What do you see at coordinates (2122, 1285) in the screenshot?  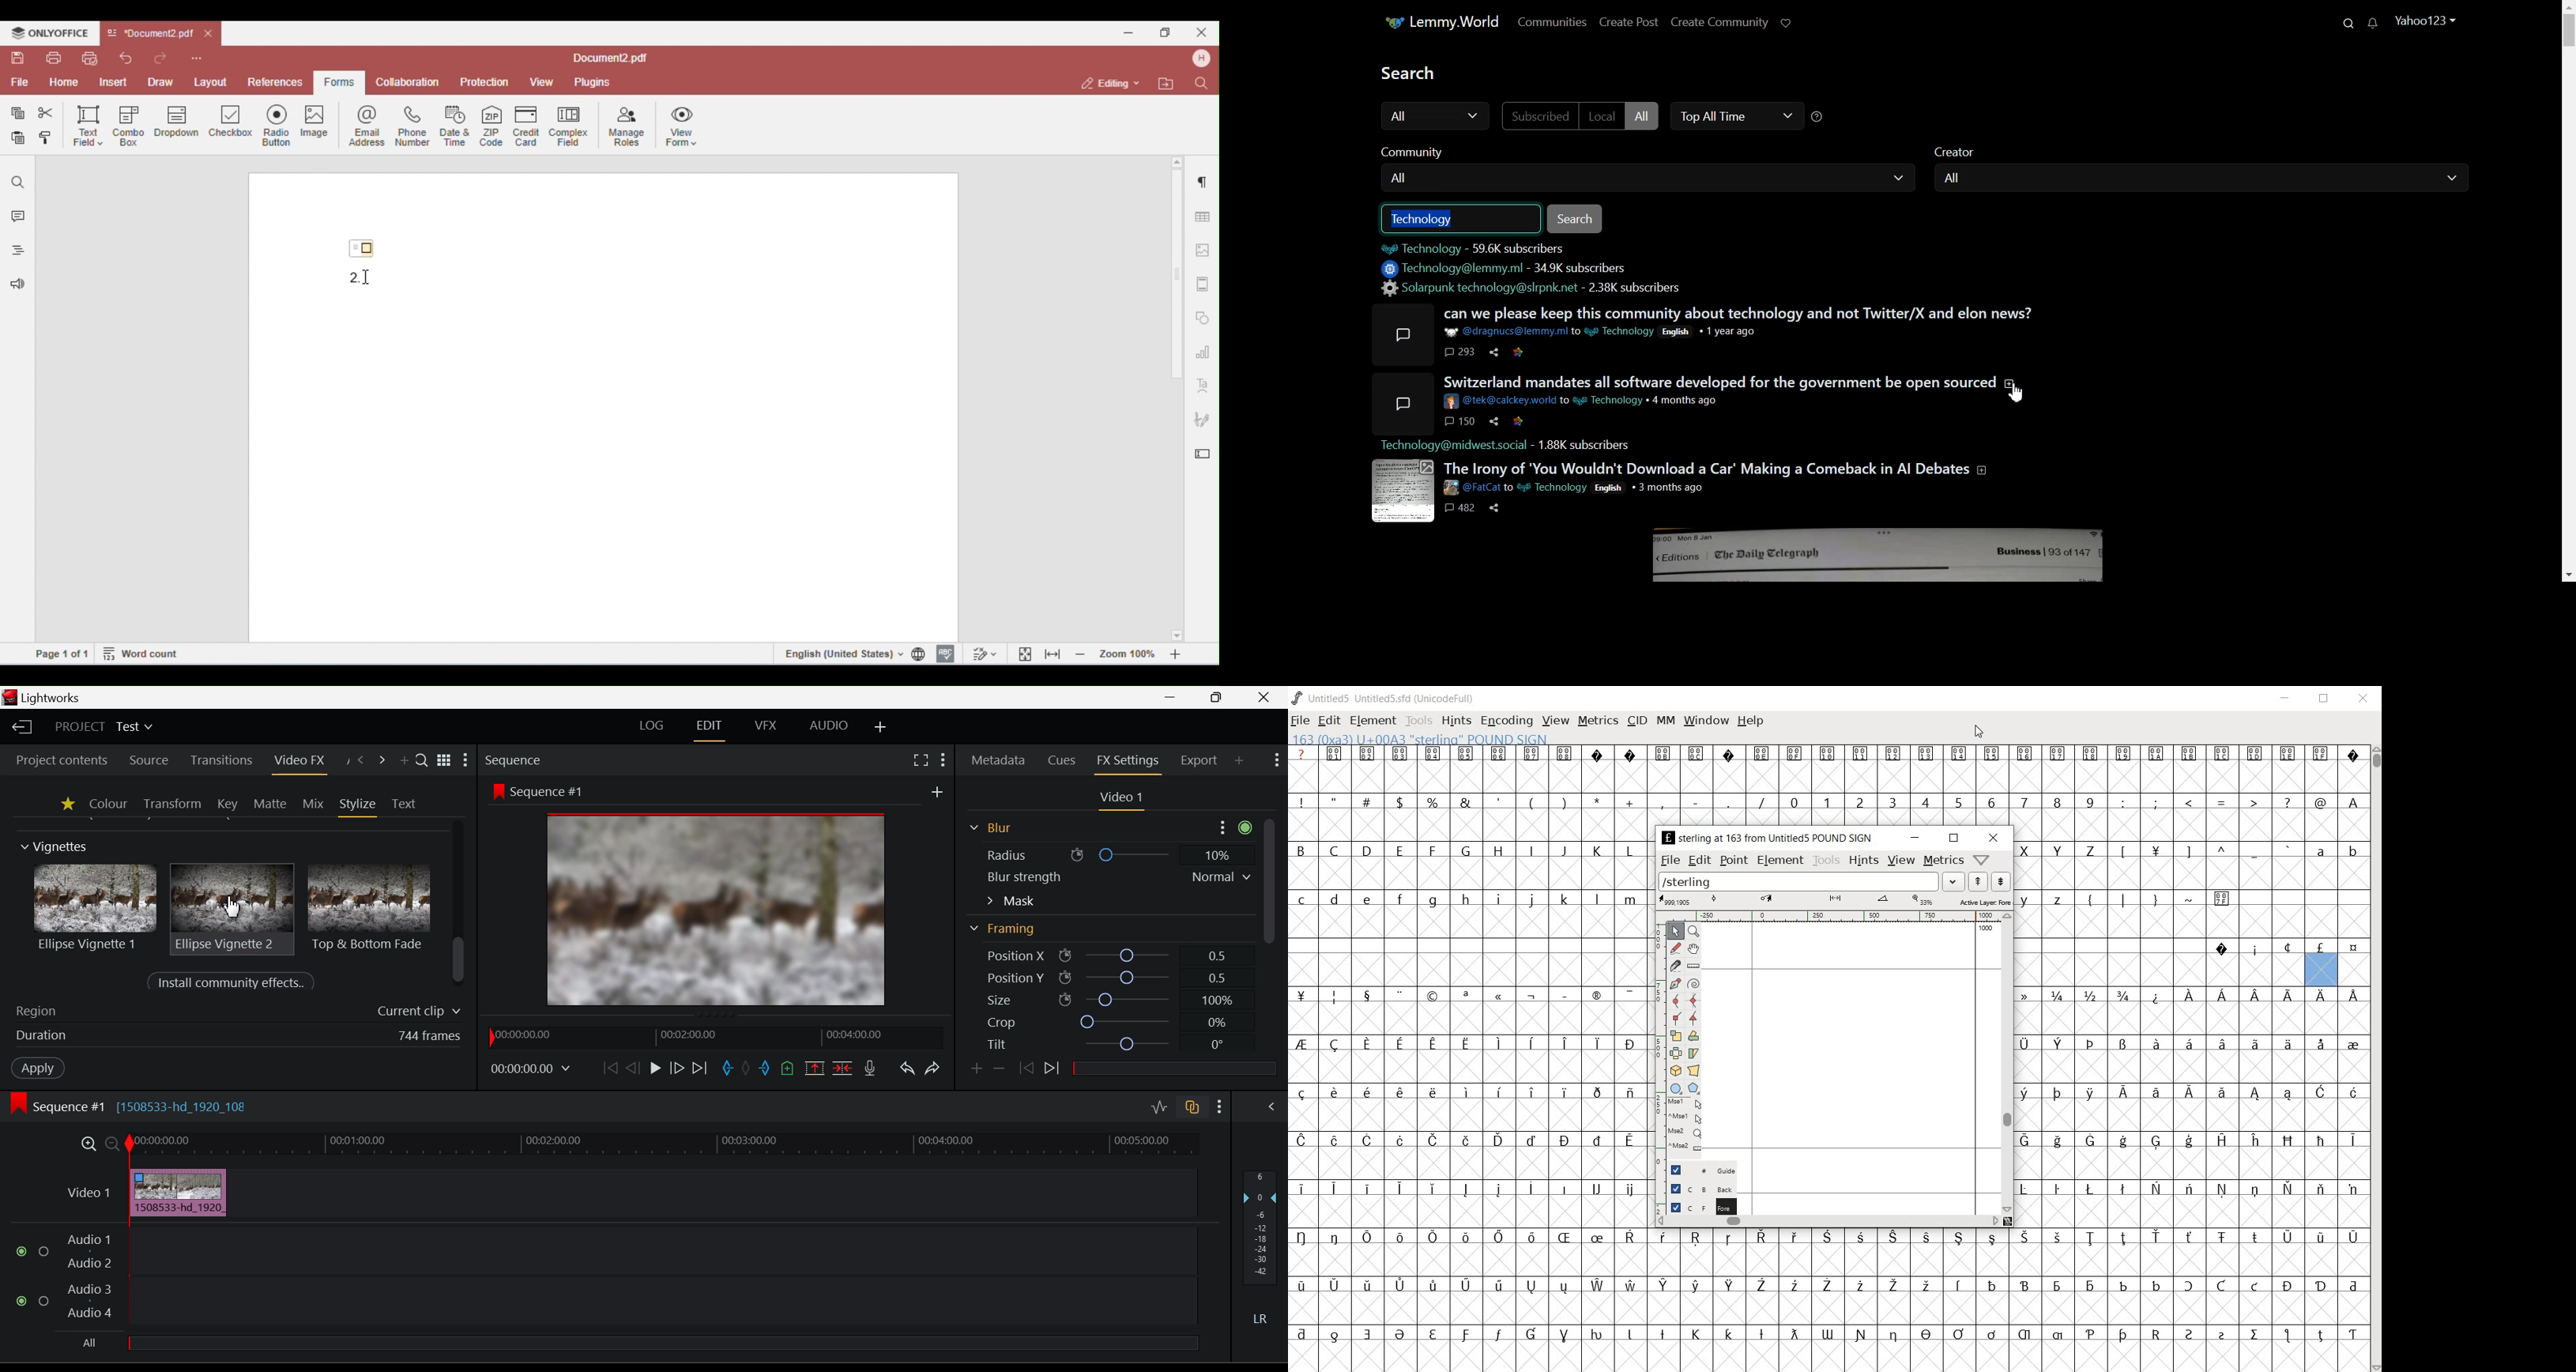 I see `Symbol` at bounding box center [2122, 1285].